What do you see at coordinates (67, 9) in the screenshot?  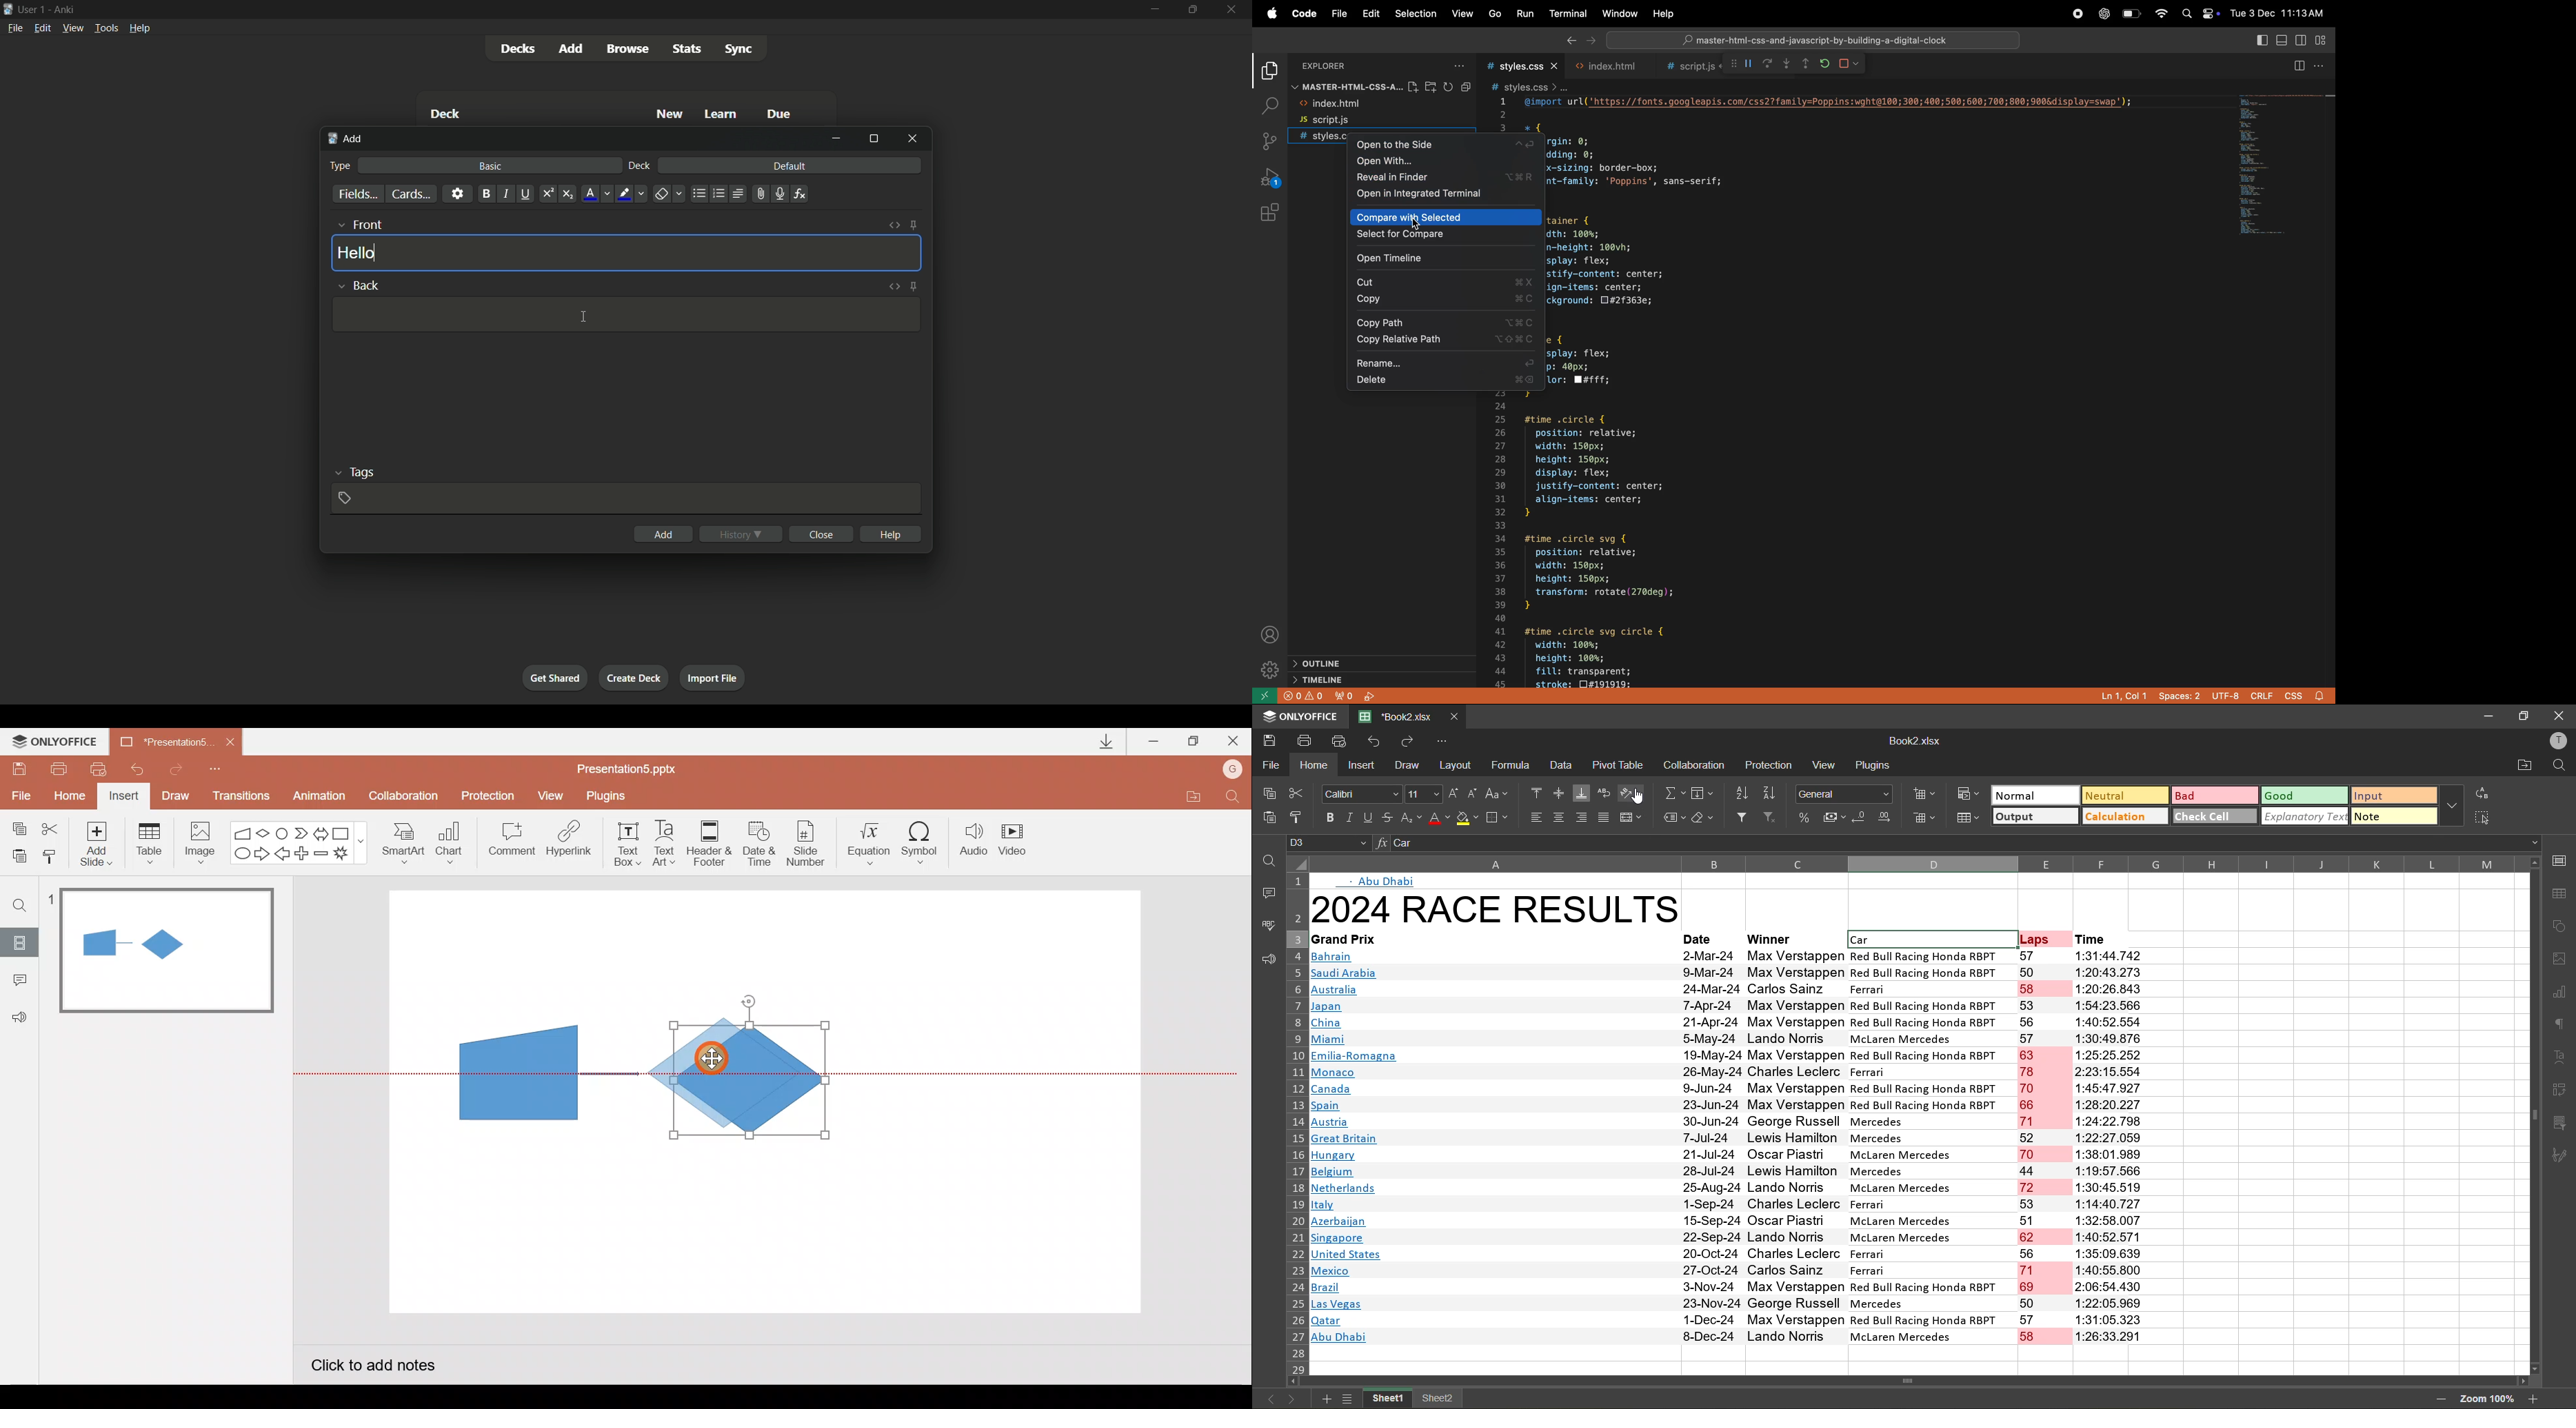 I see `app name` at bounding box center [67, 9].